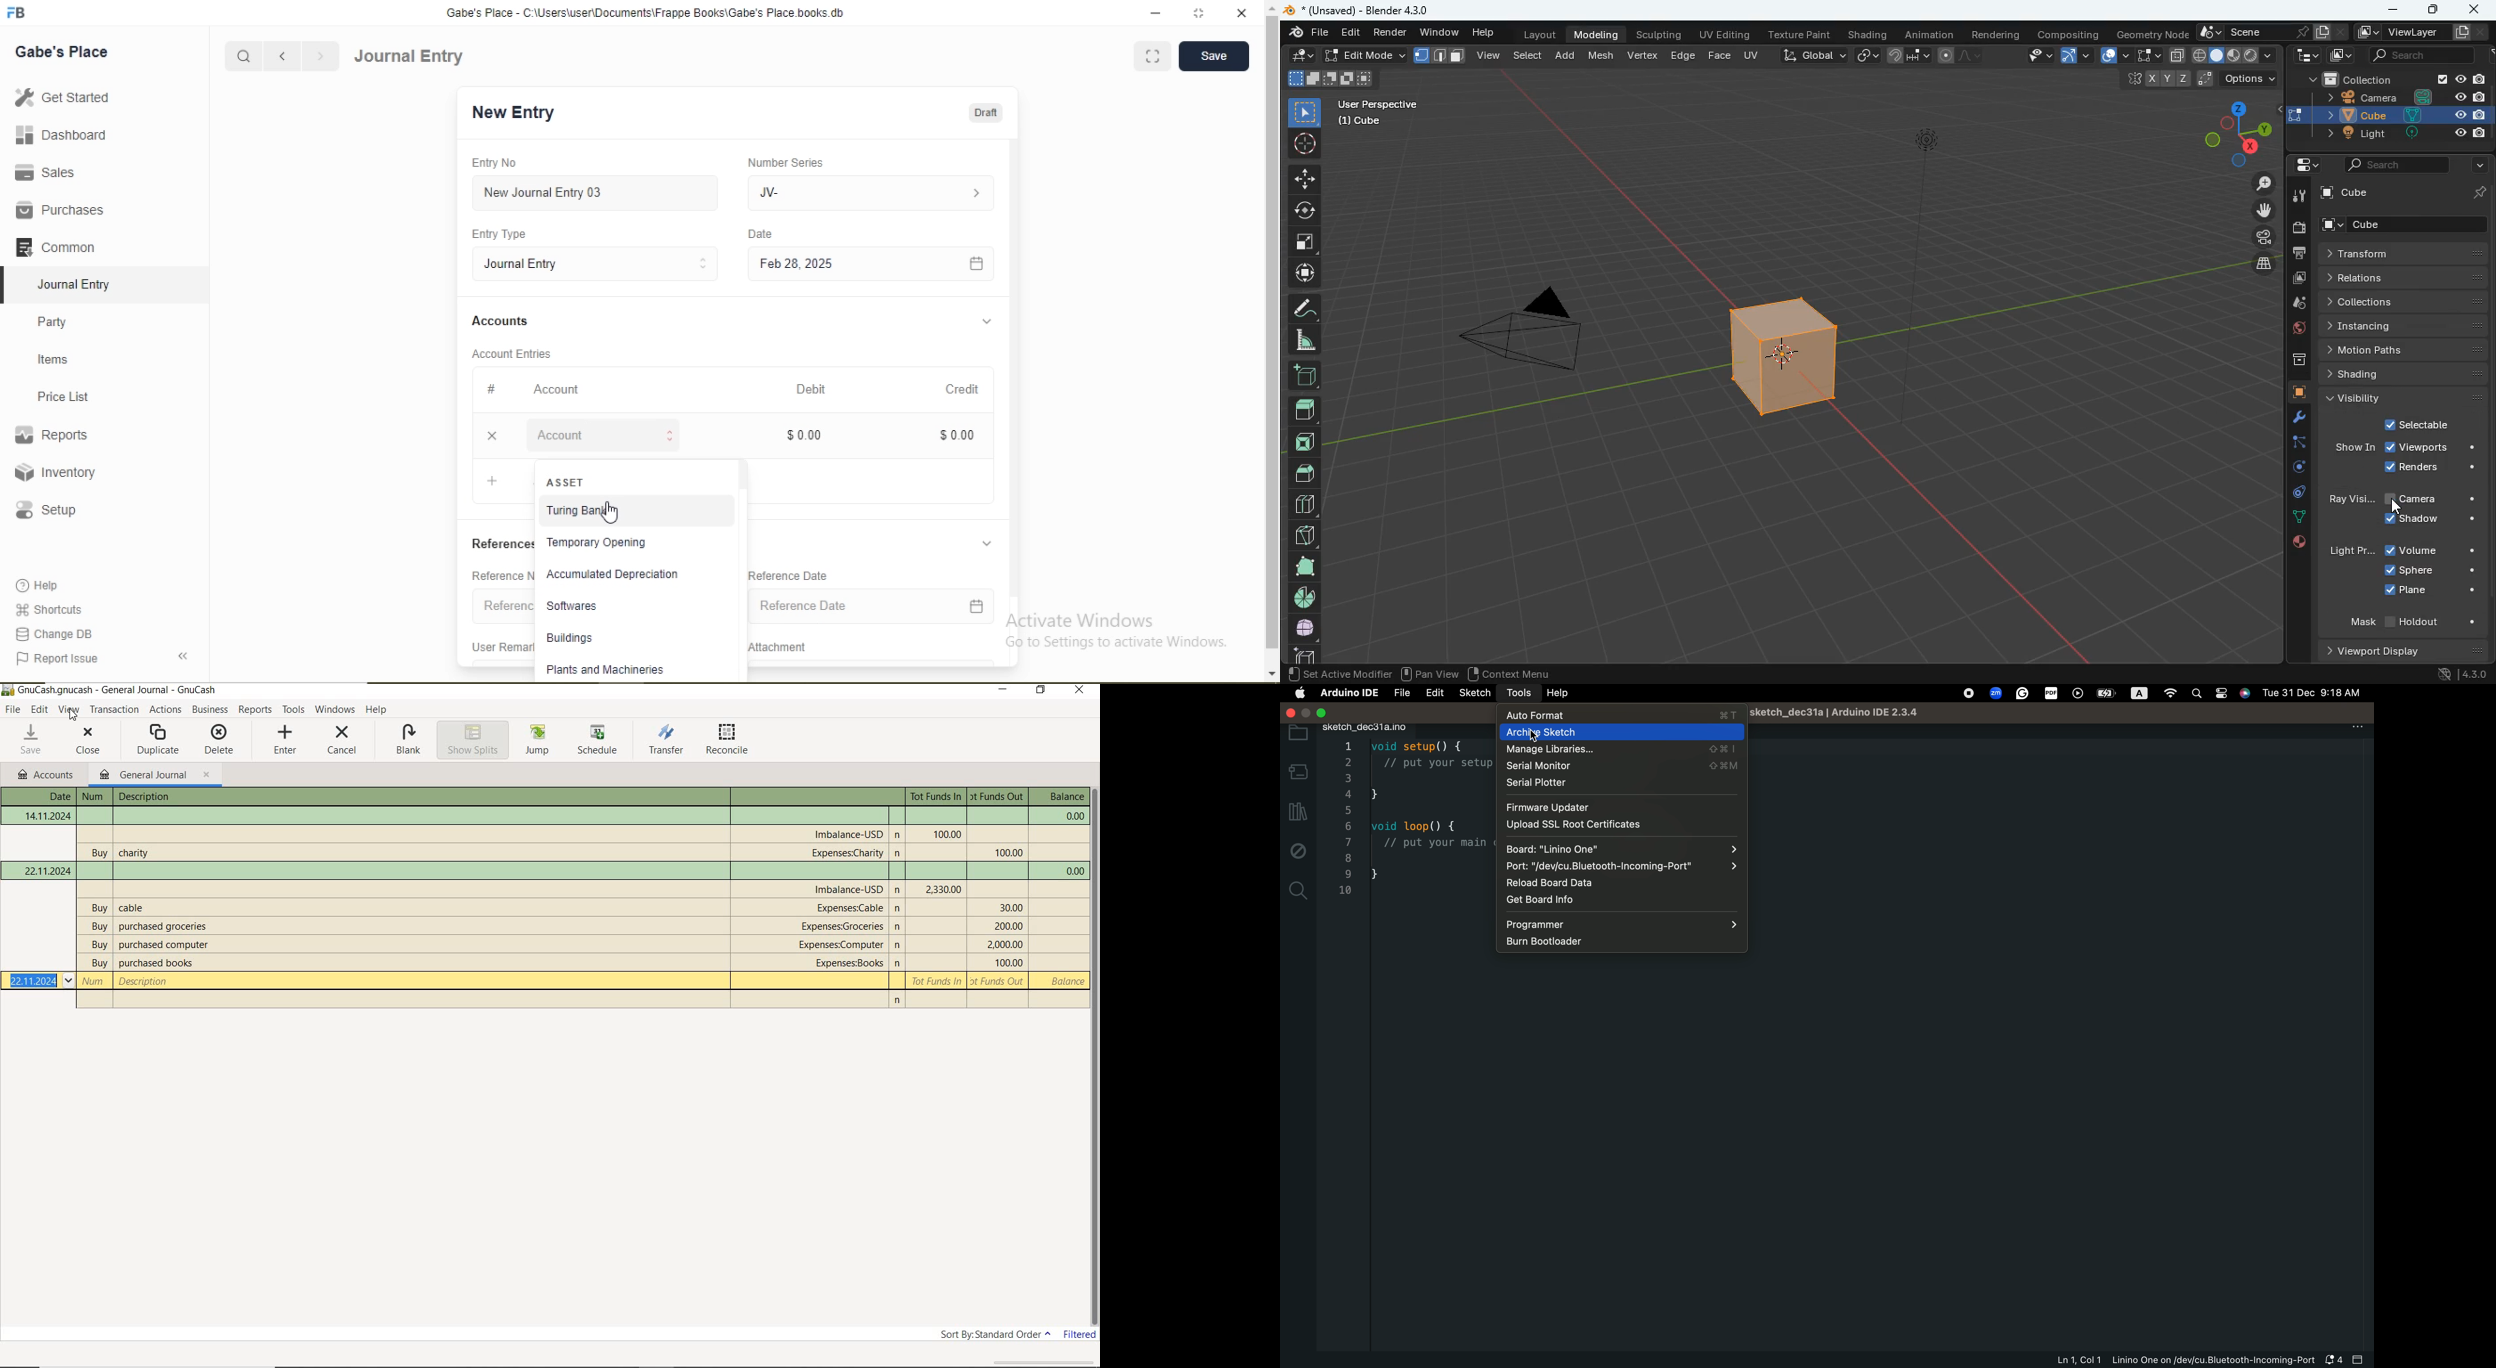 This screenshot has height=1372, width=2520. I want to click on VIEW, so click(70, 710).